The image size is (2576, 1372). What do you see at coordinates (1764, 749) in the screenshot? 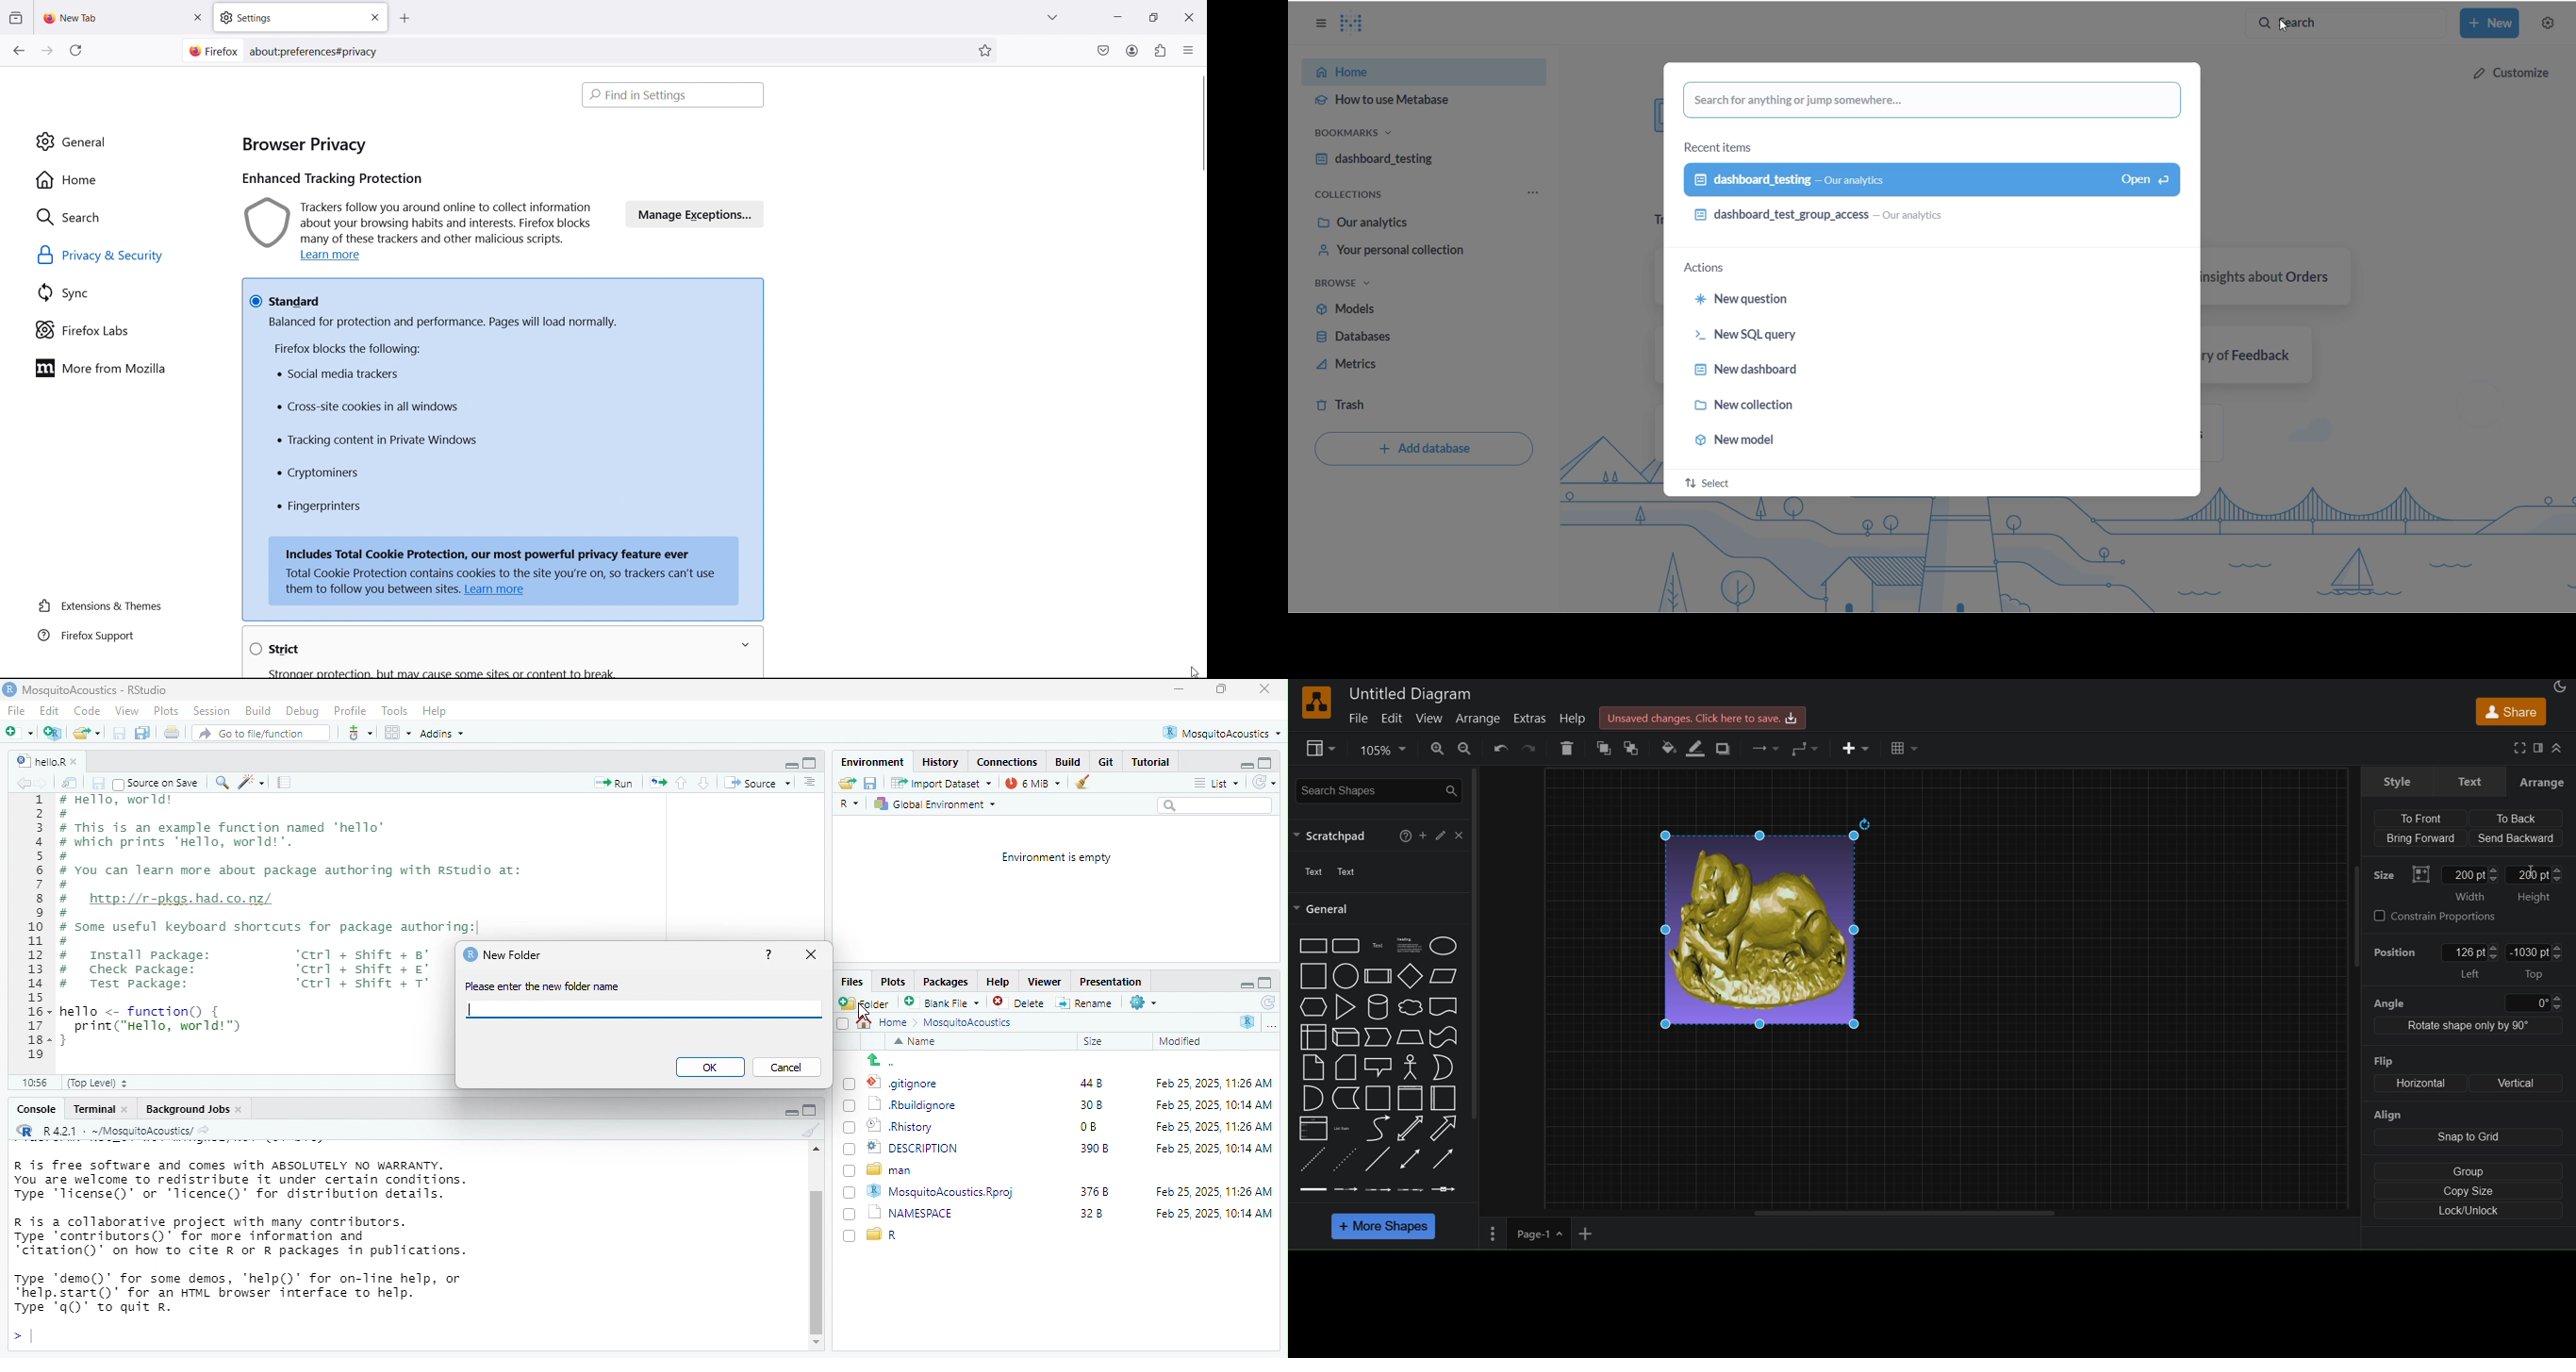
I see `waypoints` at bounding box center [1764, 749].